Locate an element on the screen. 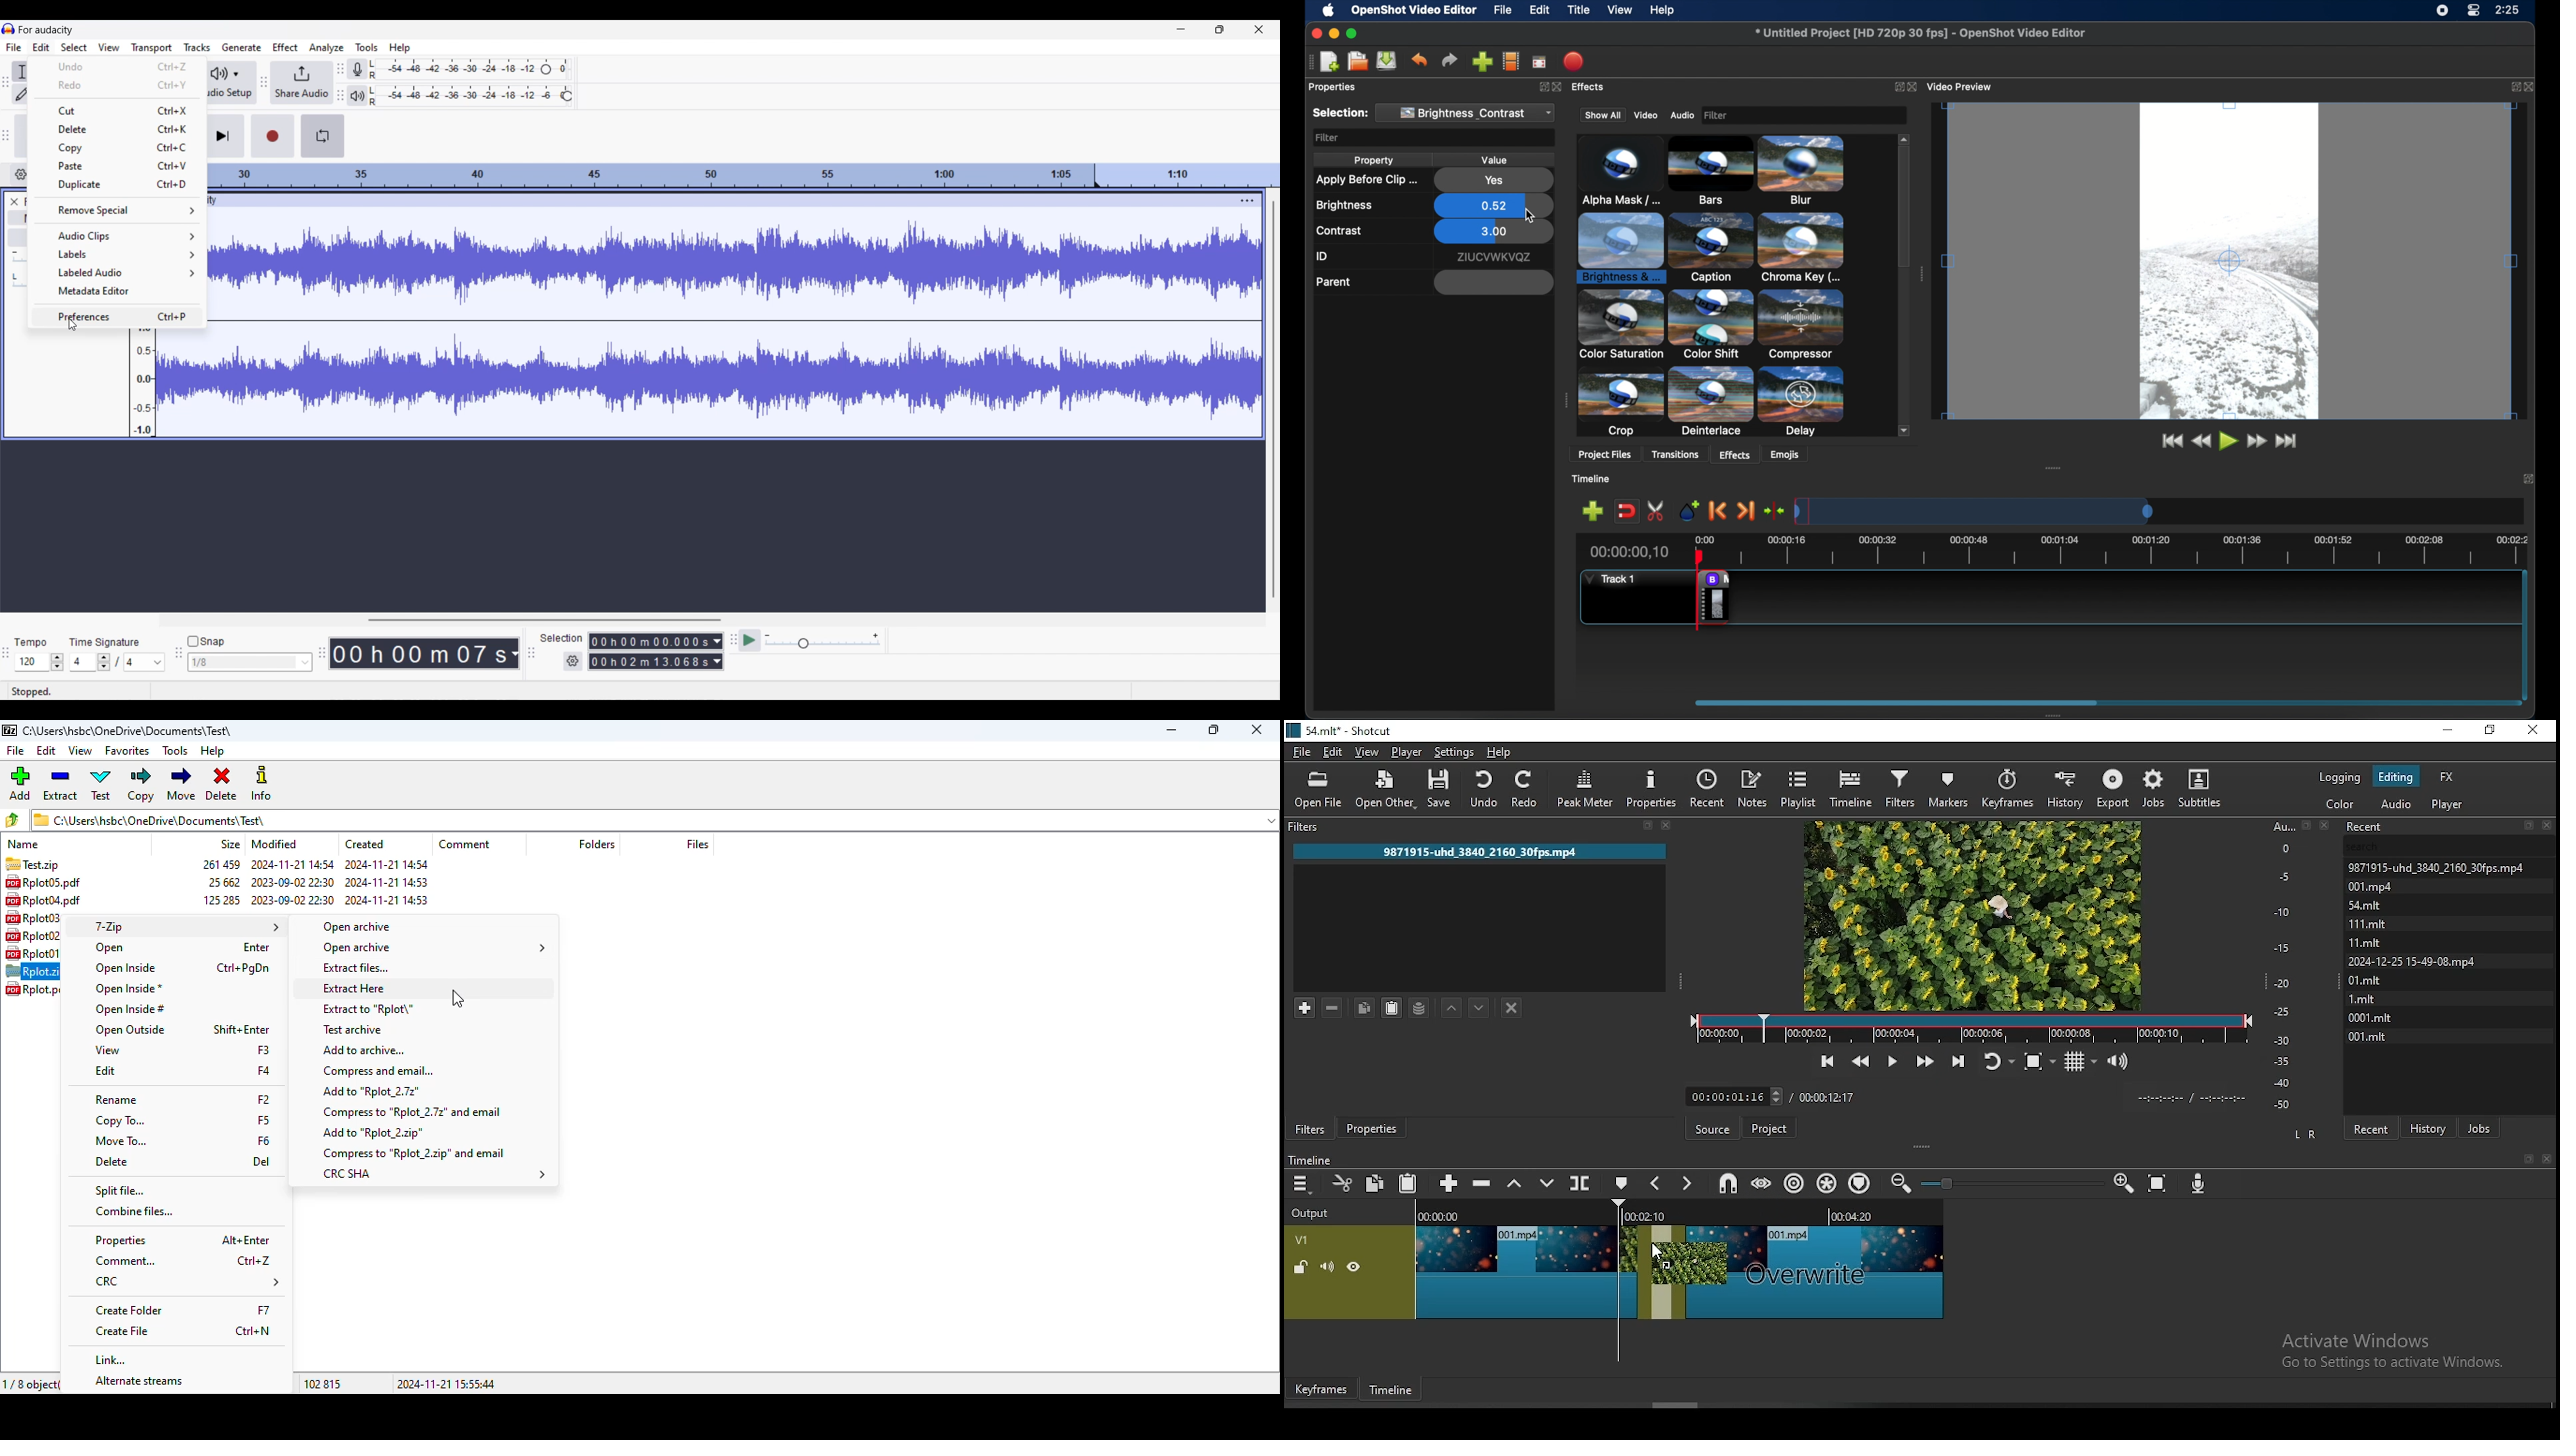 Image resolution: width=2576 pixels, height=1456 pixels. timeline menu is located at coordinates (1302, 1185).